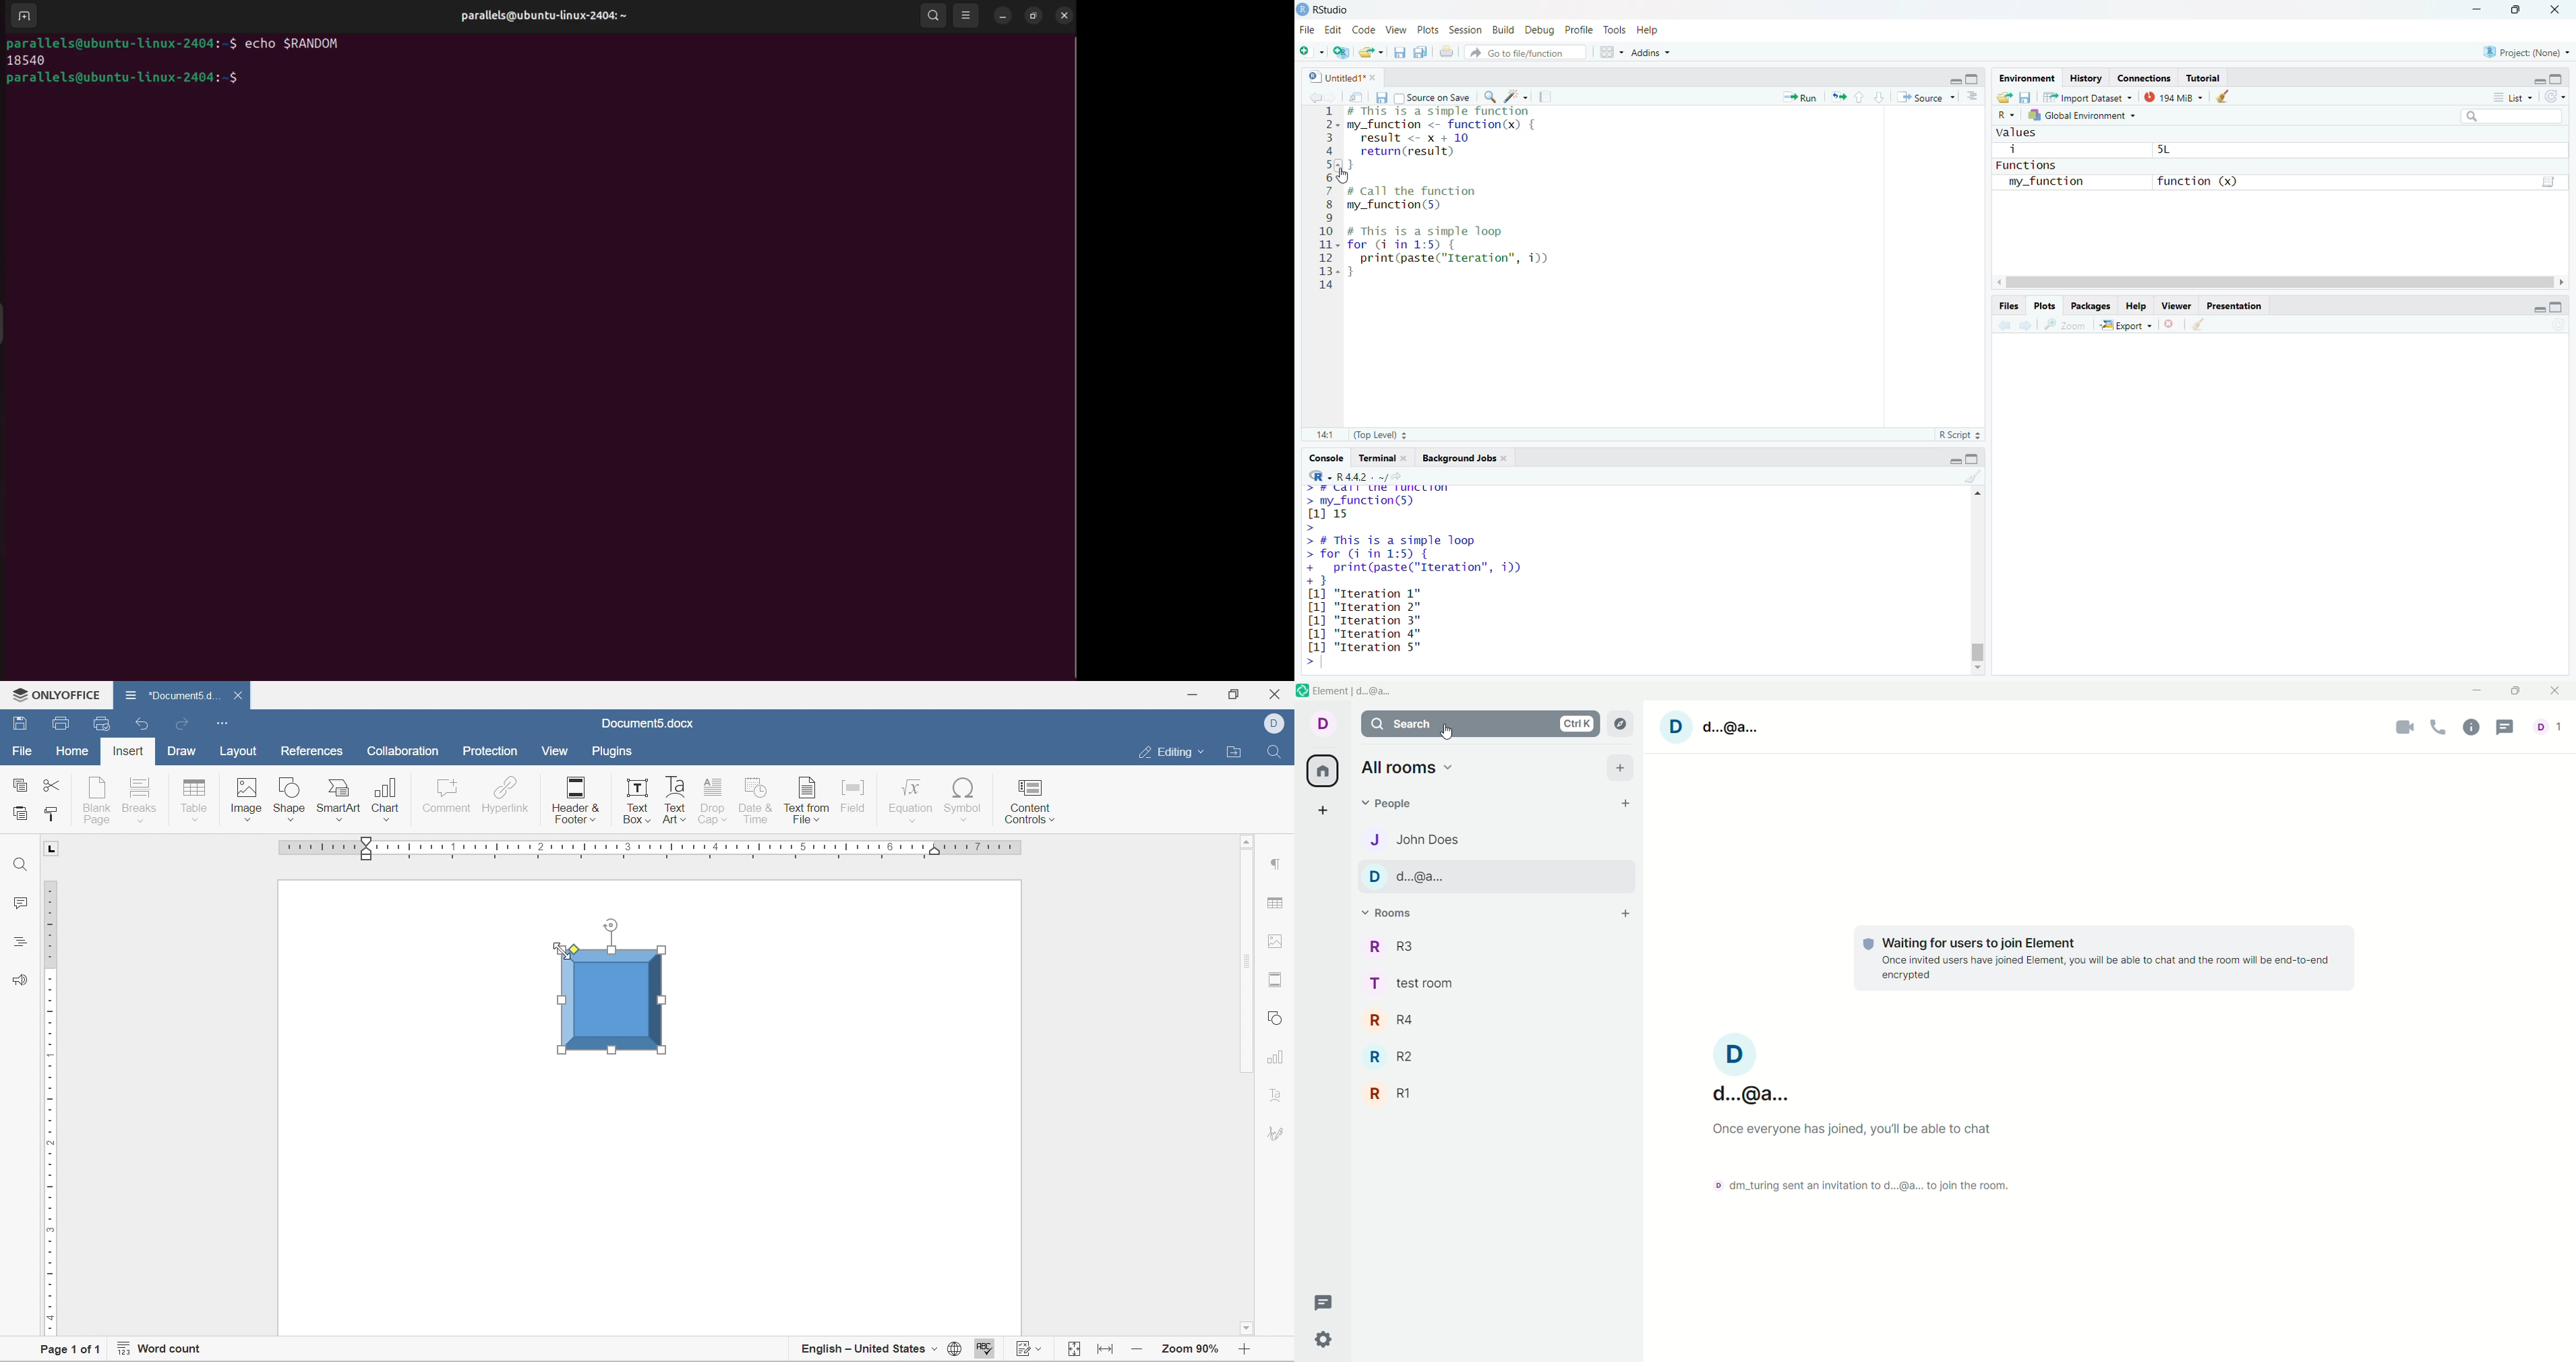 The height and width of the screenshot is (1372, 2576). What do you see at coordinates (1464, 28) in the screenshot?
I see `session` at bounding box center [1464, 28].